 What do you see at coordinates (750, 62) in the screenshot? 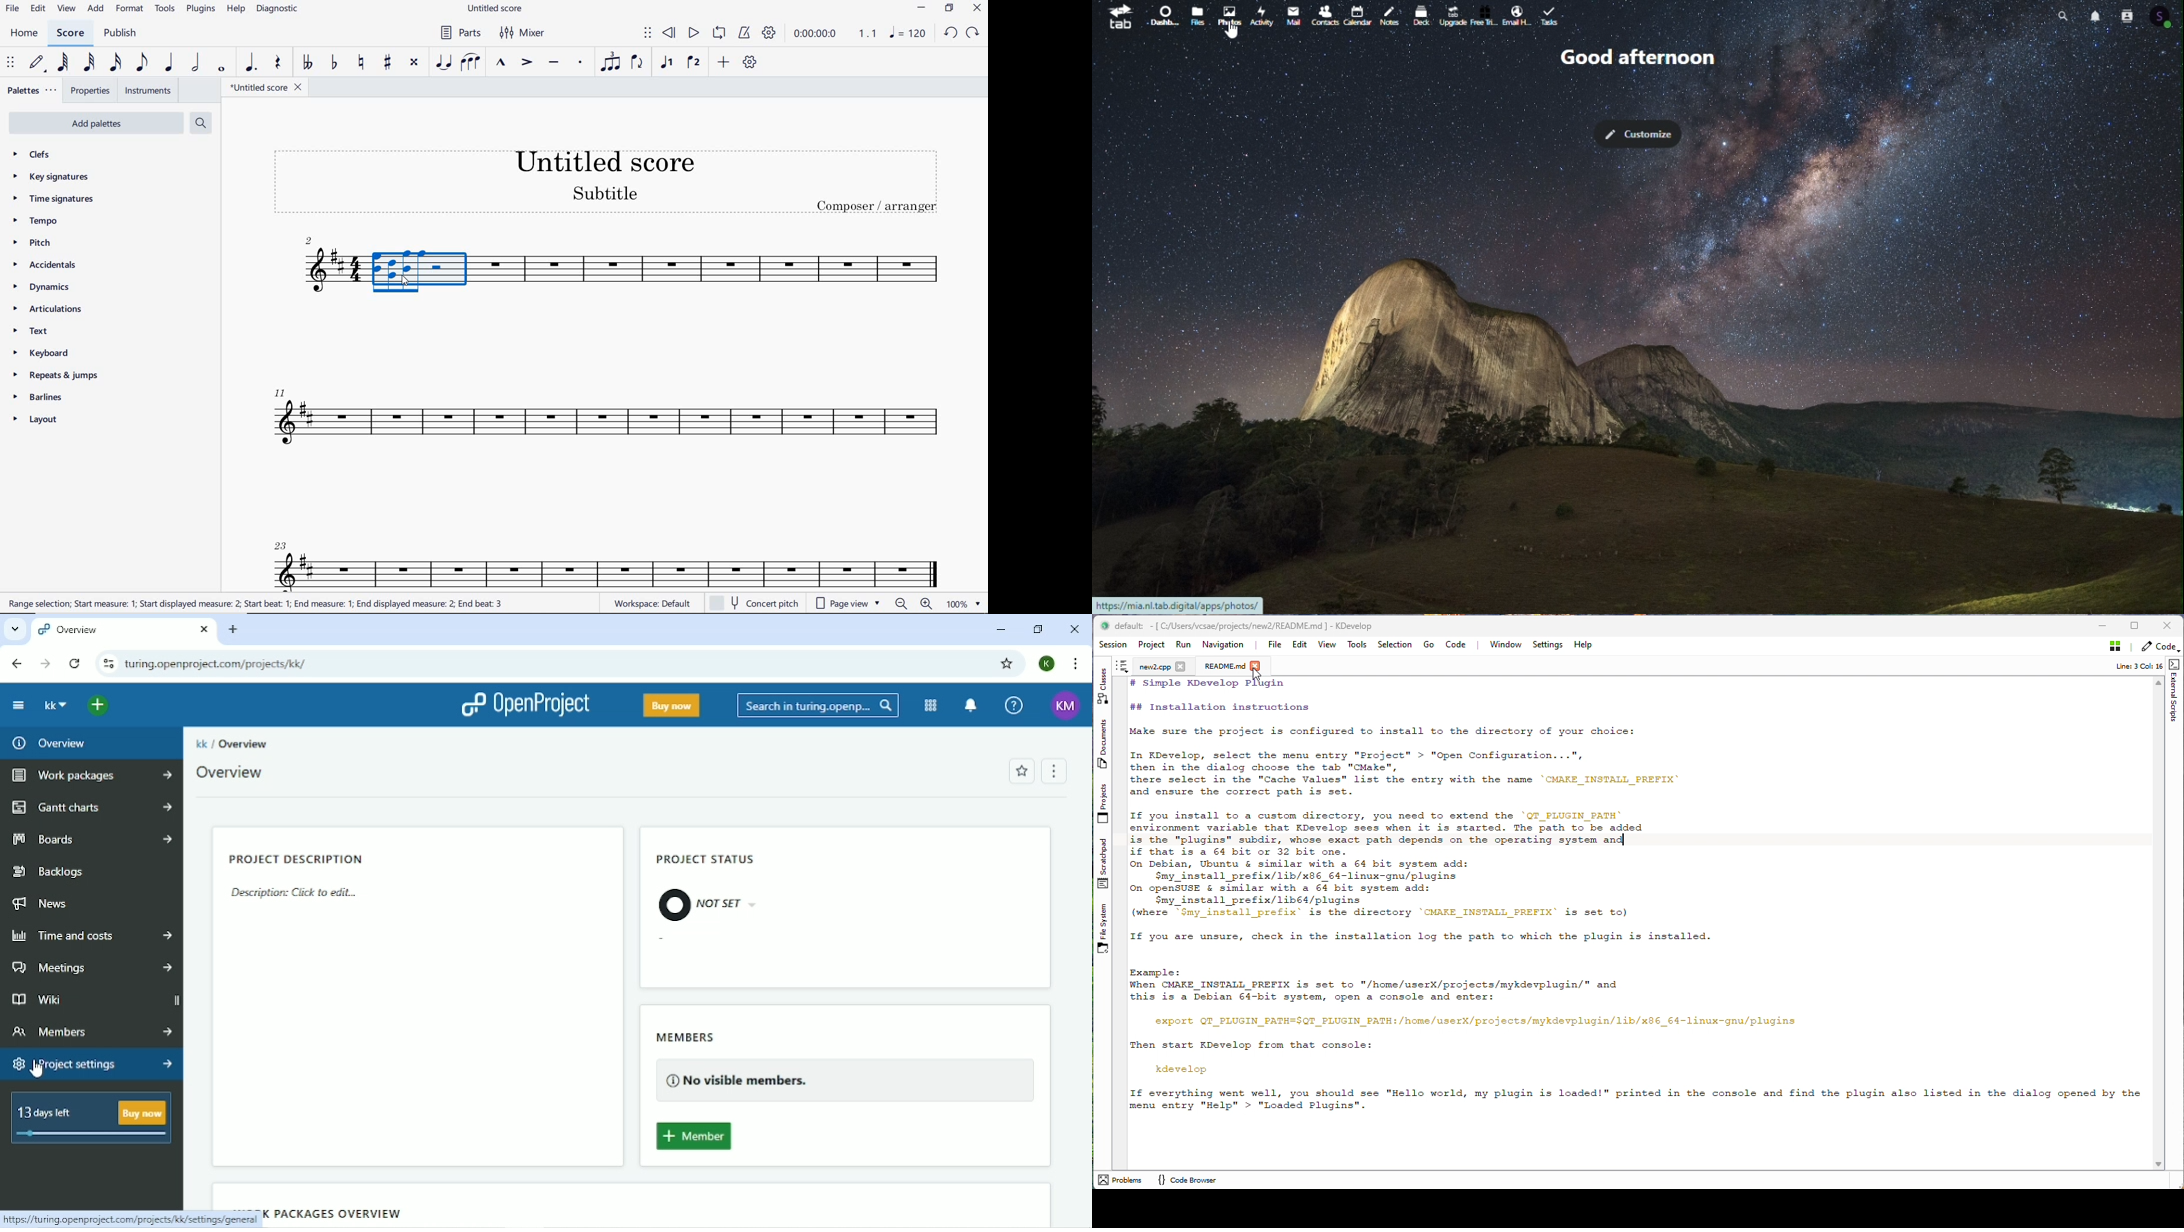
I see `CUSTOMIZE TOOLBAR` at bounding box center [750, 62].